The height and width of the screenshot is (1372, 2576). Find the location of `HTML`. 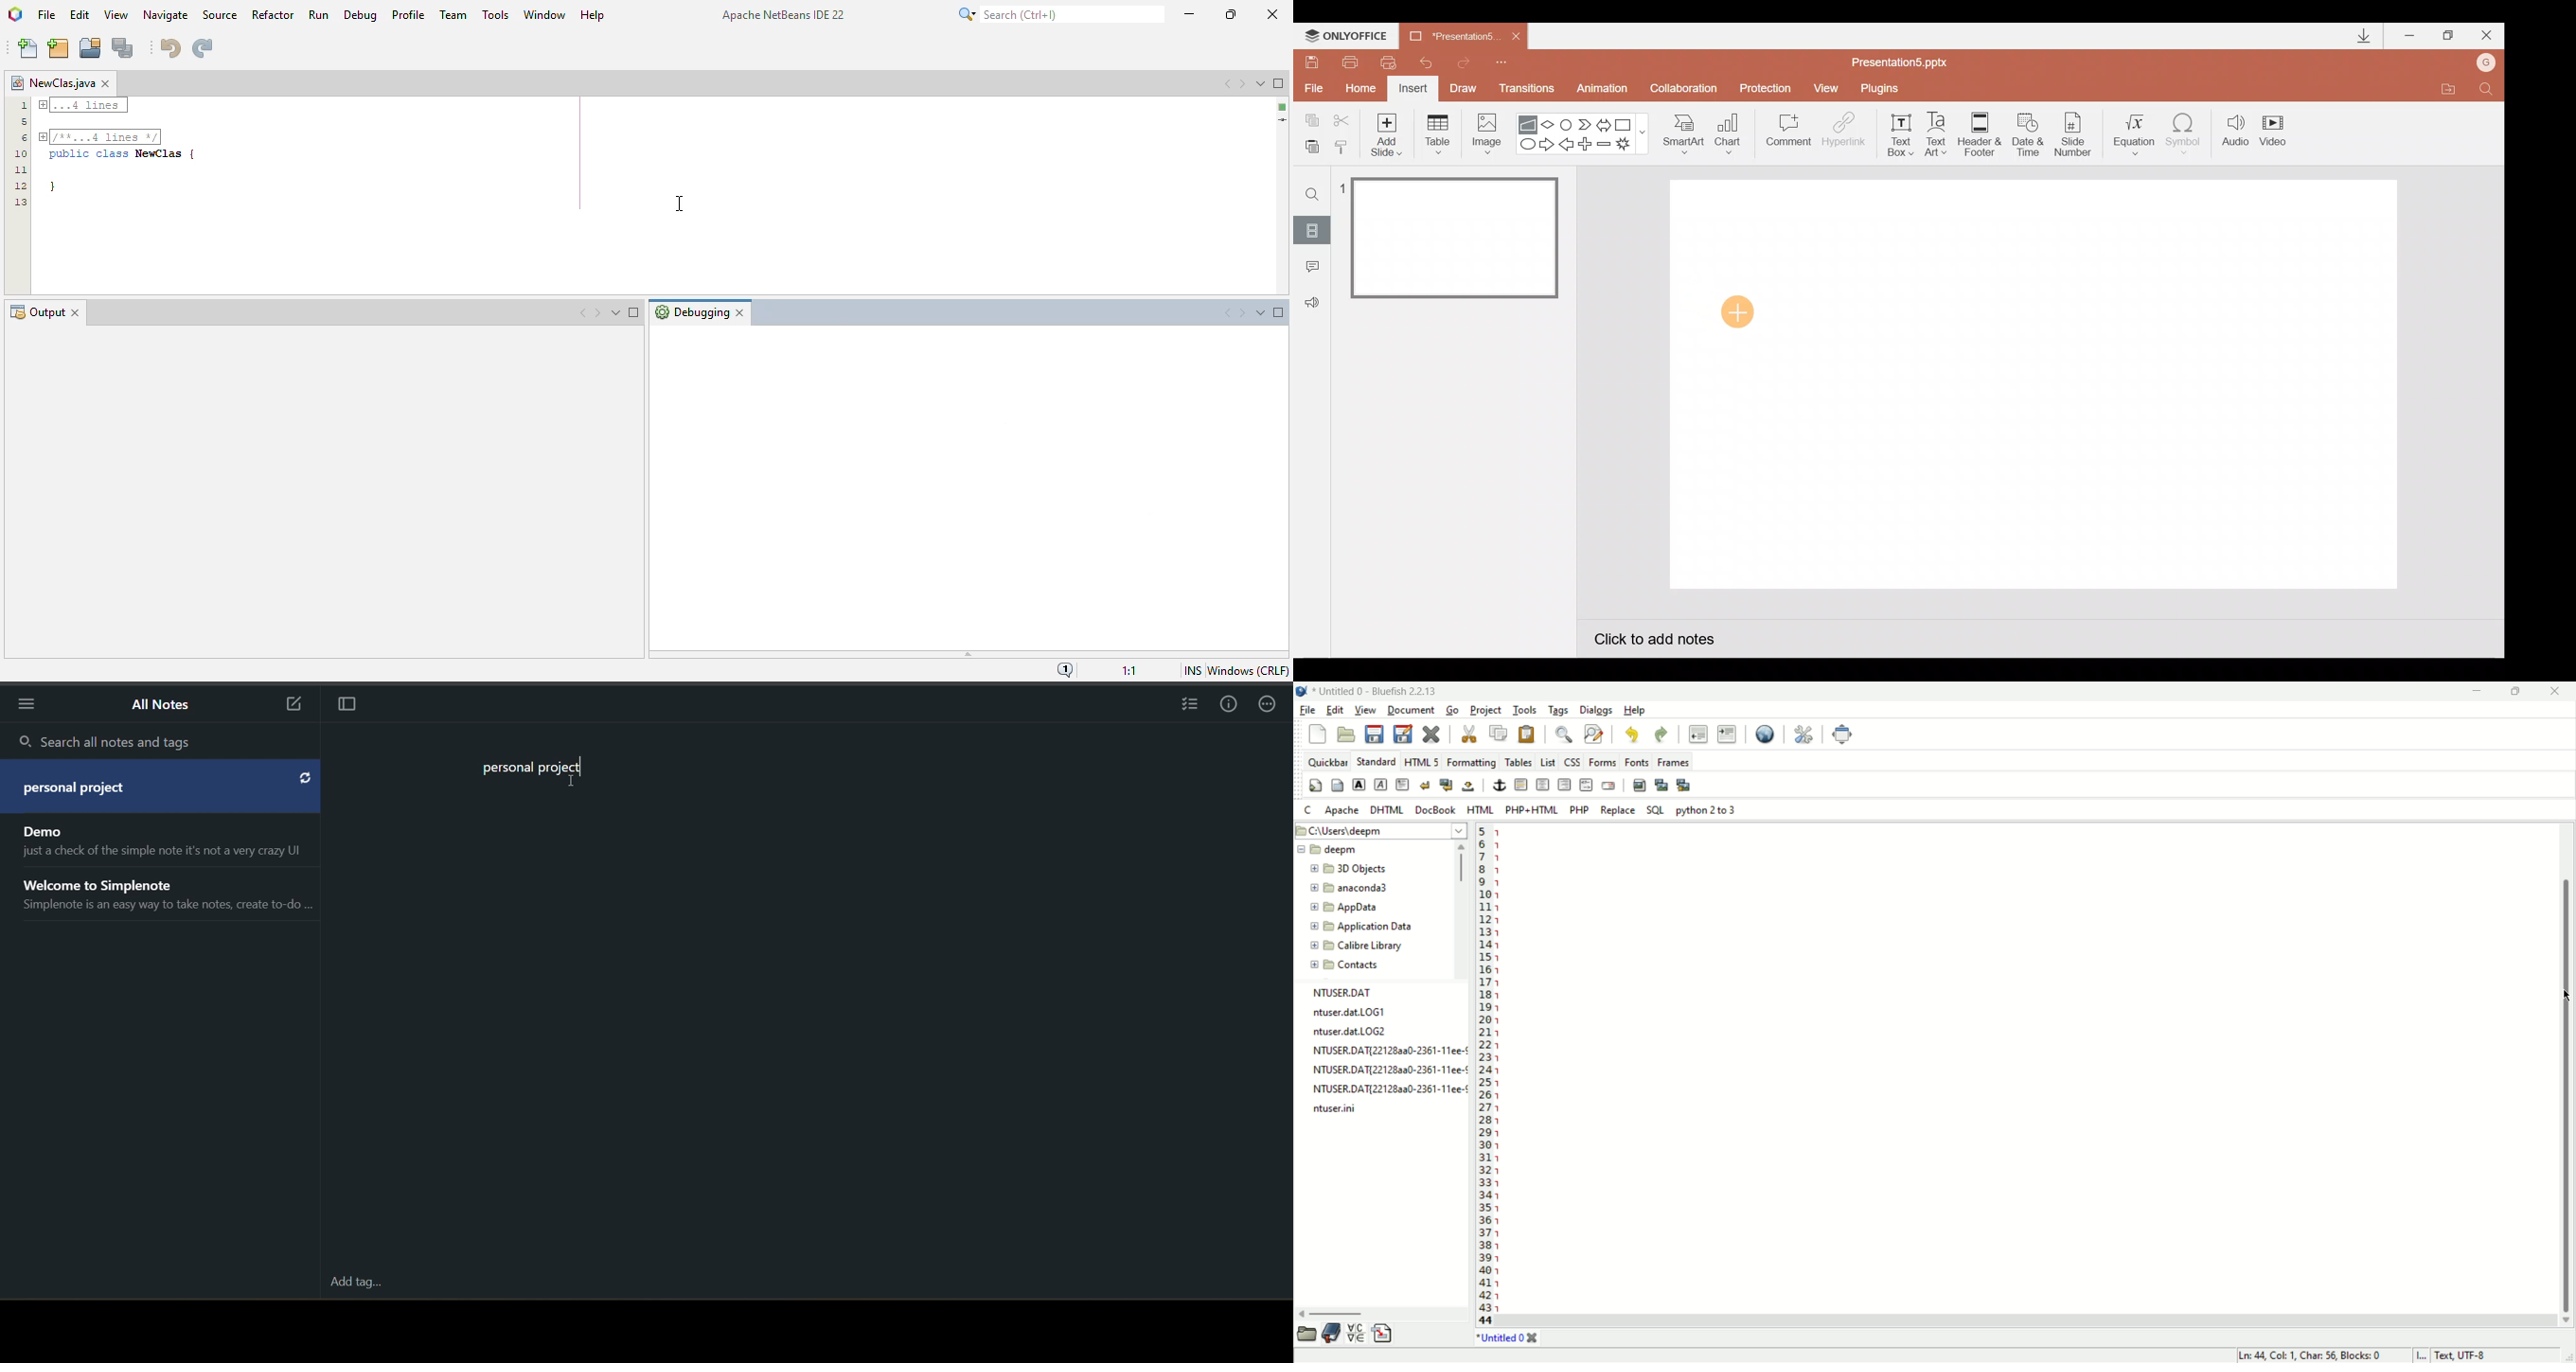

HTML is located at coordinates (1480, 810).